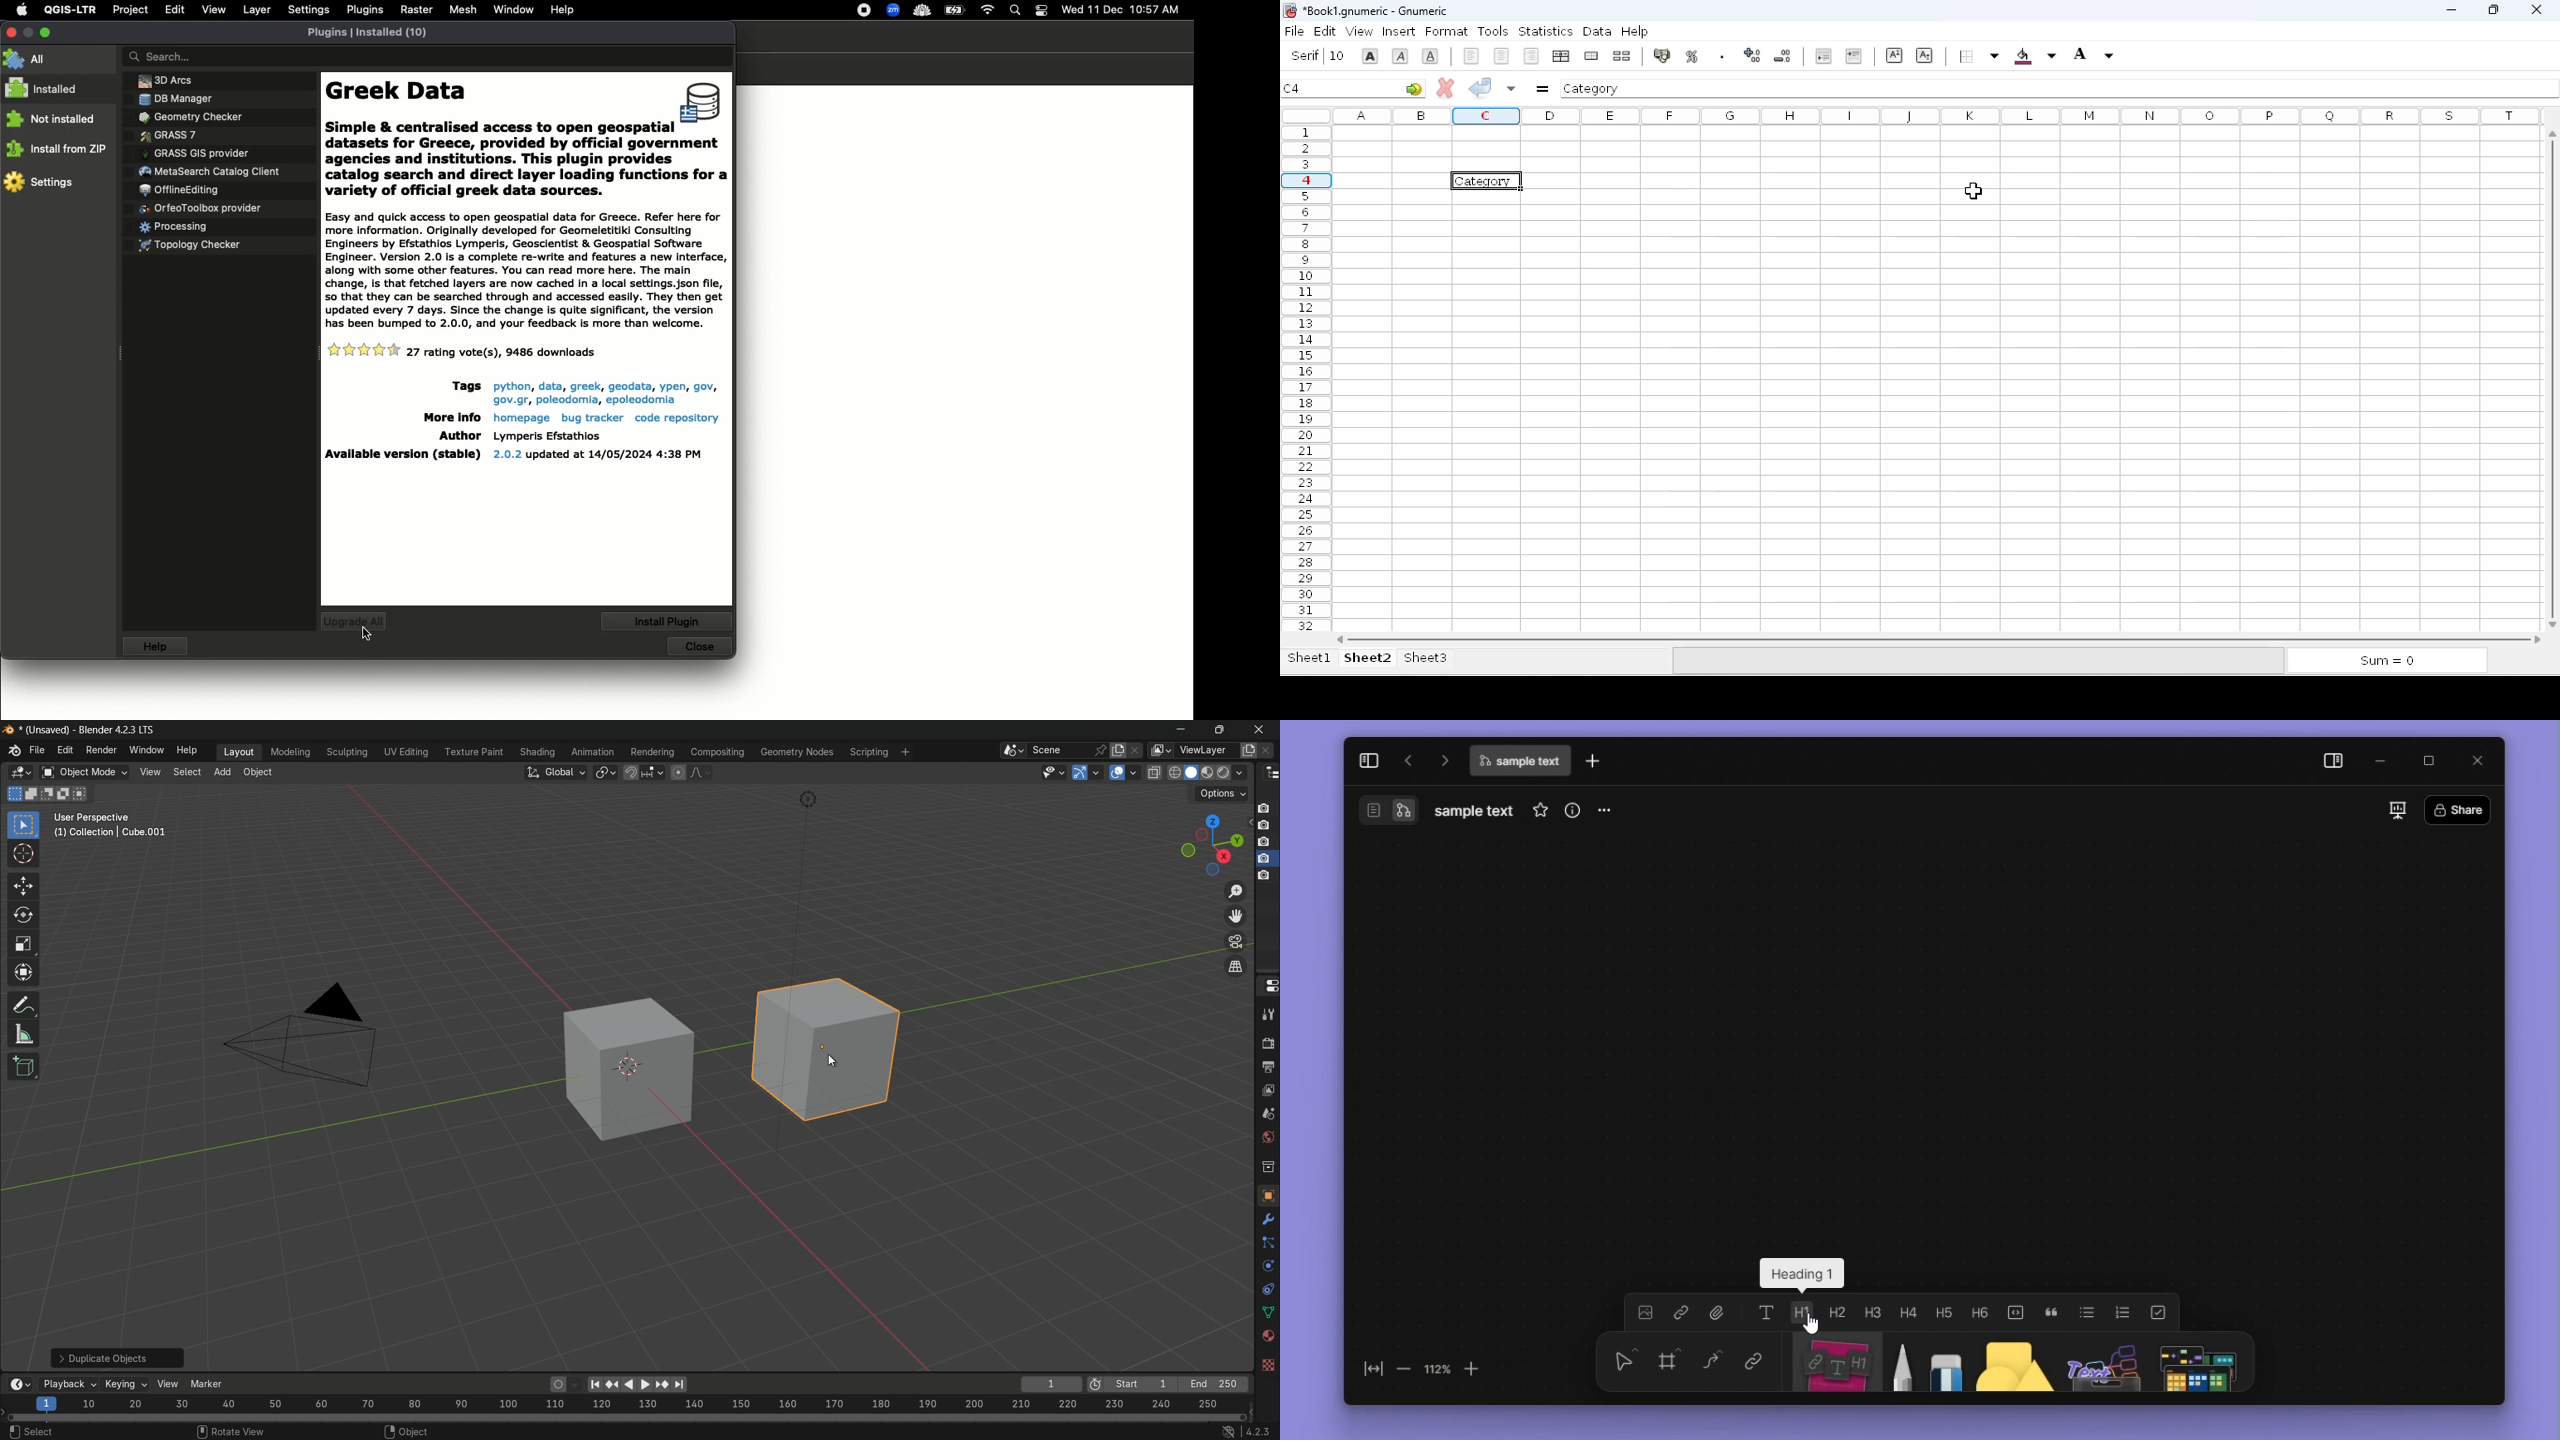  I want to click on select box, so click(23, 824).